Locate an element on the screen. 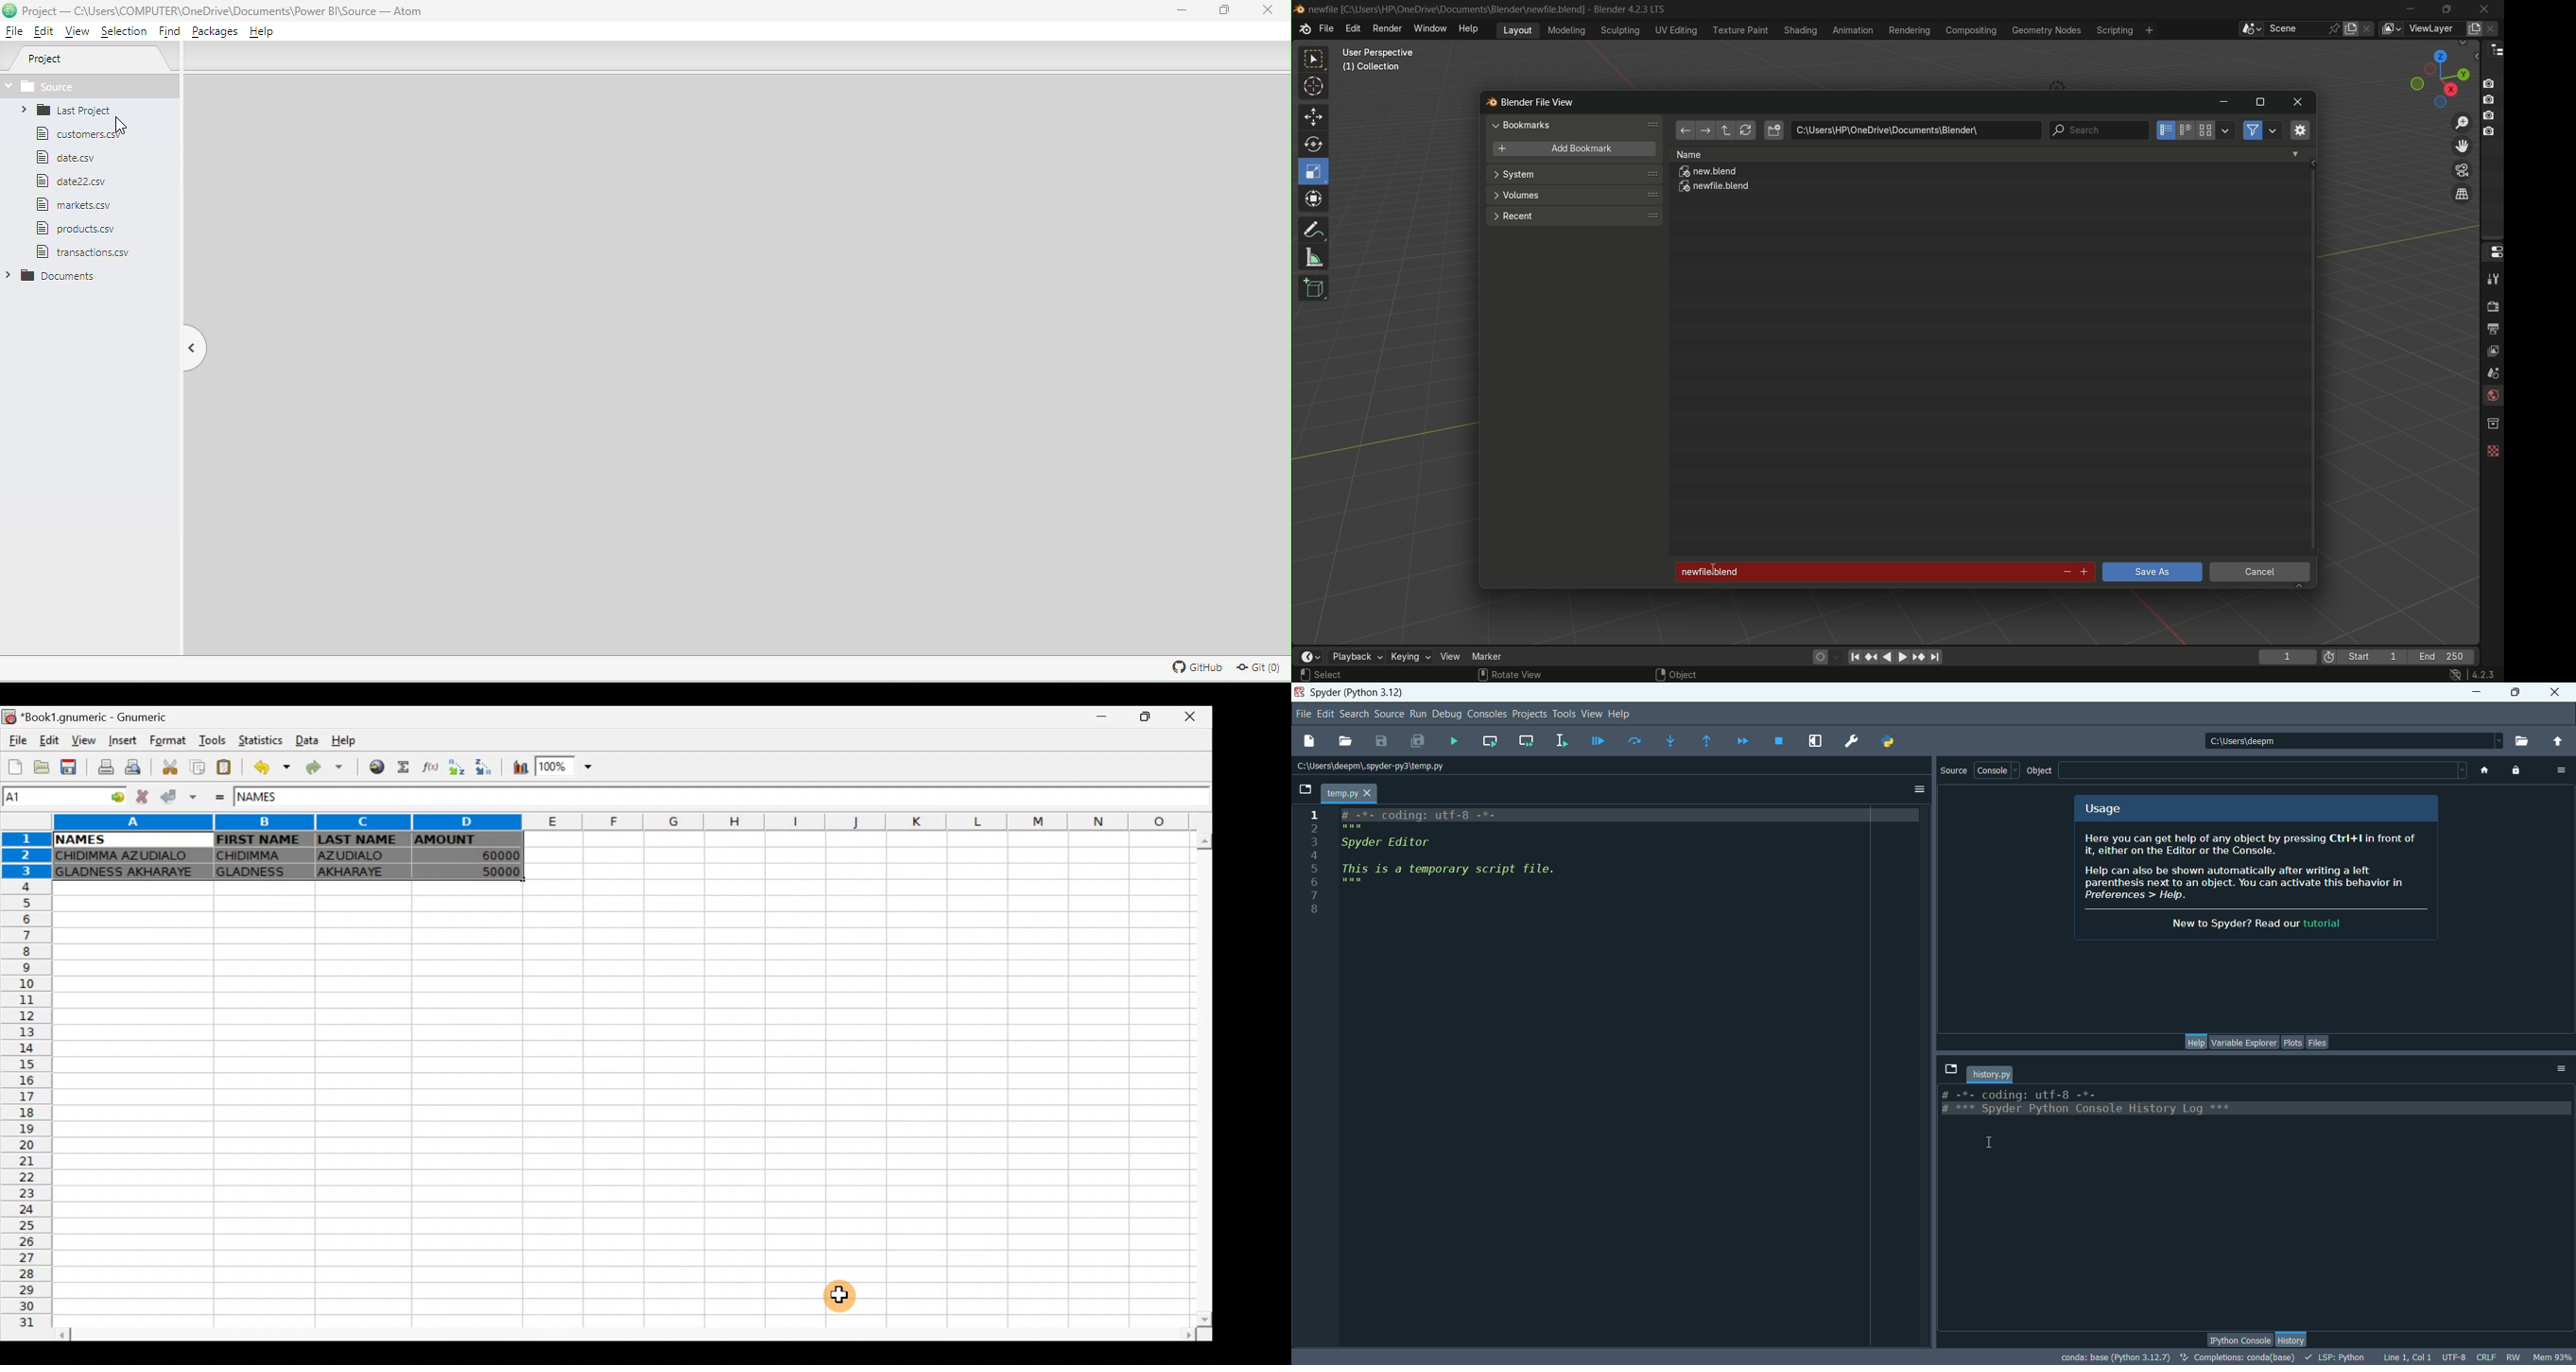 The width and height of the screenshot is (2576, 1372). LAST NAME is located at coordinates (361, 840).